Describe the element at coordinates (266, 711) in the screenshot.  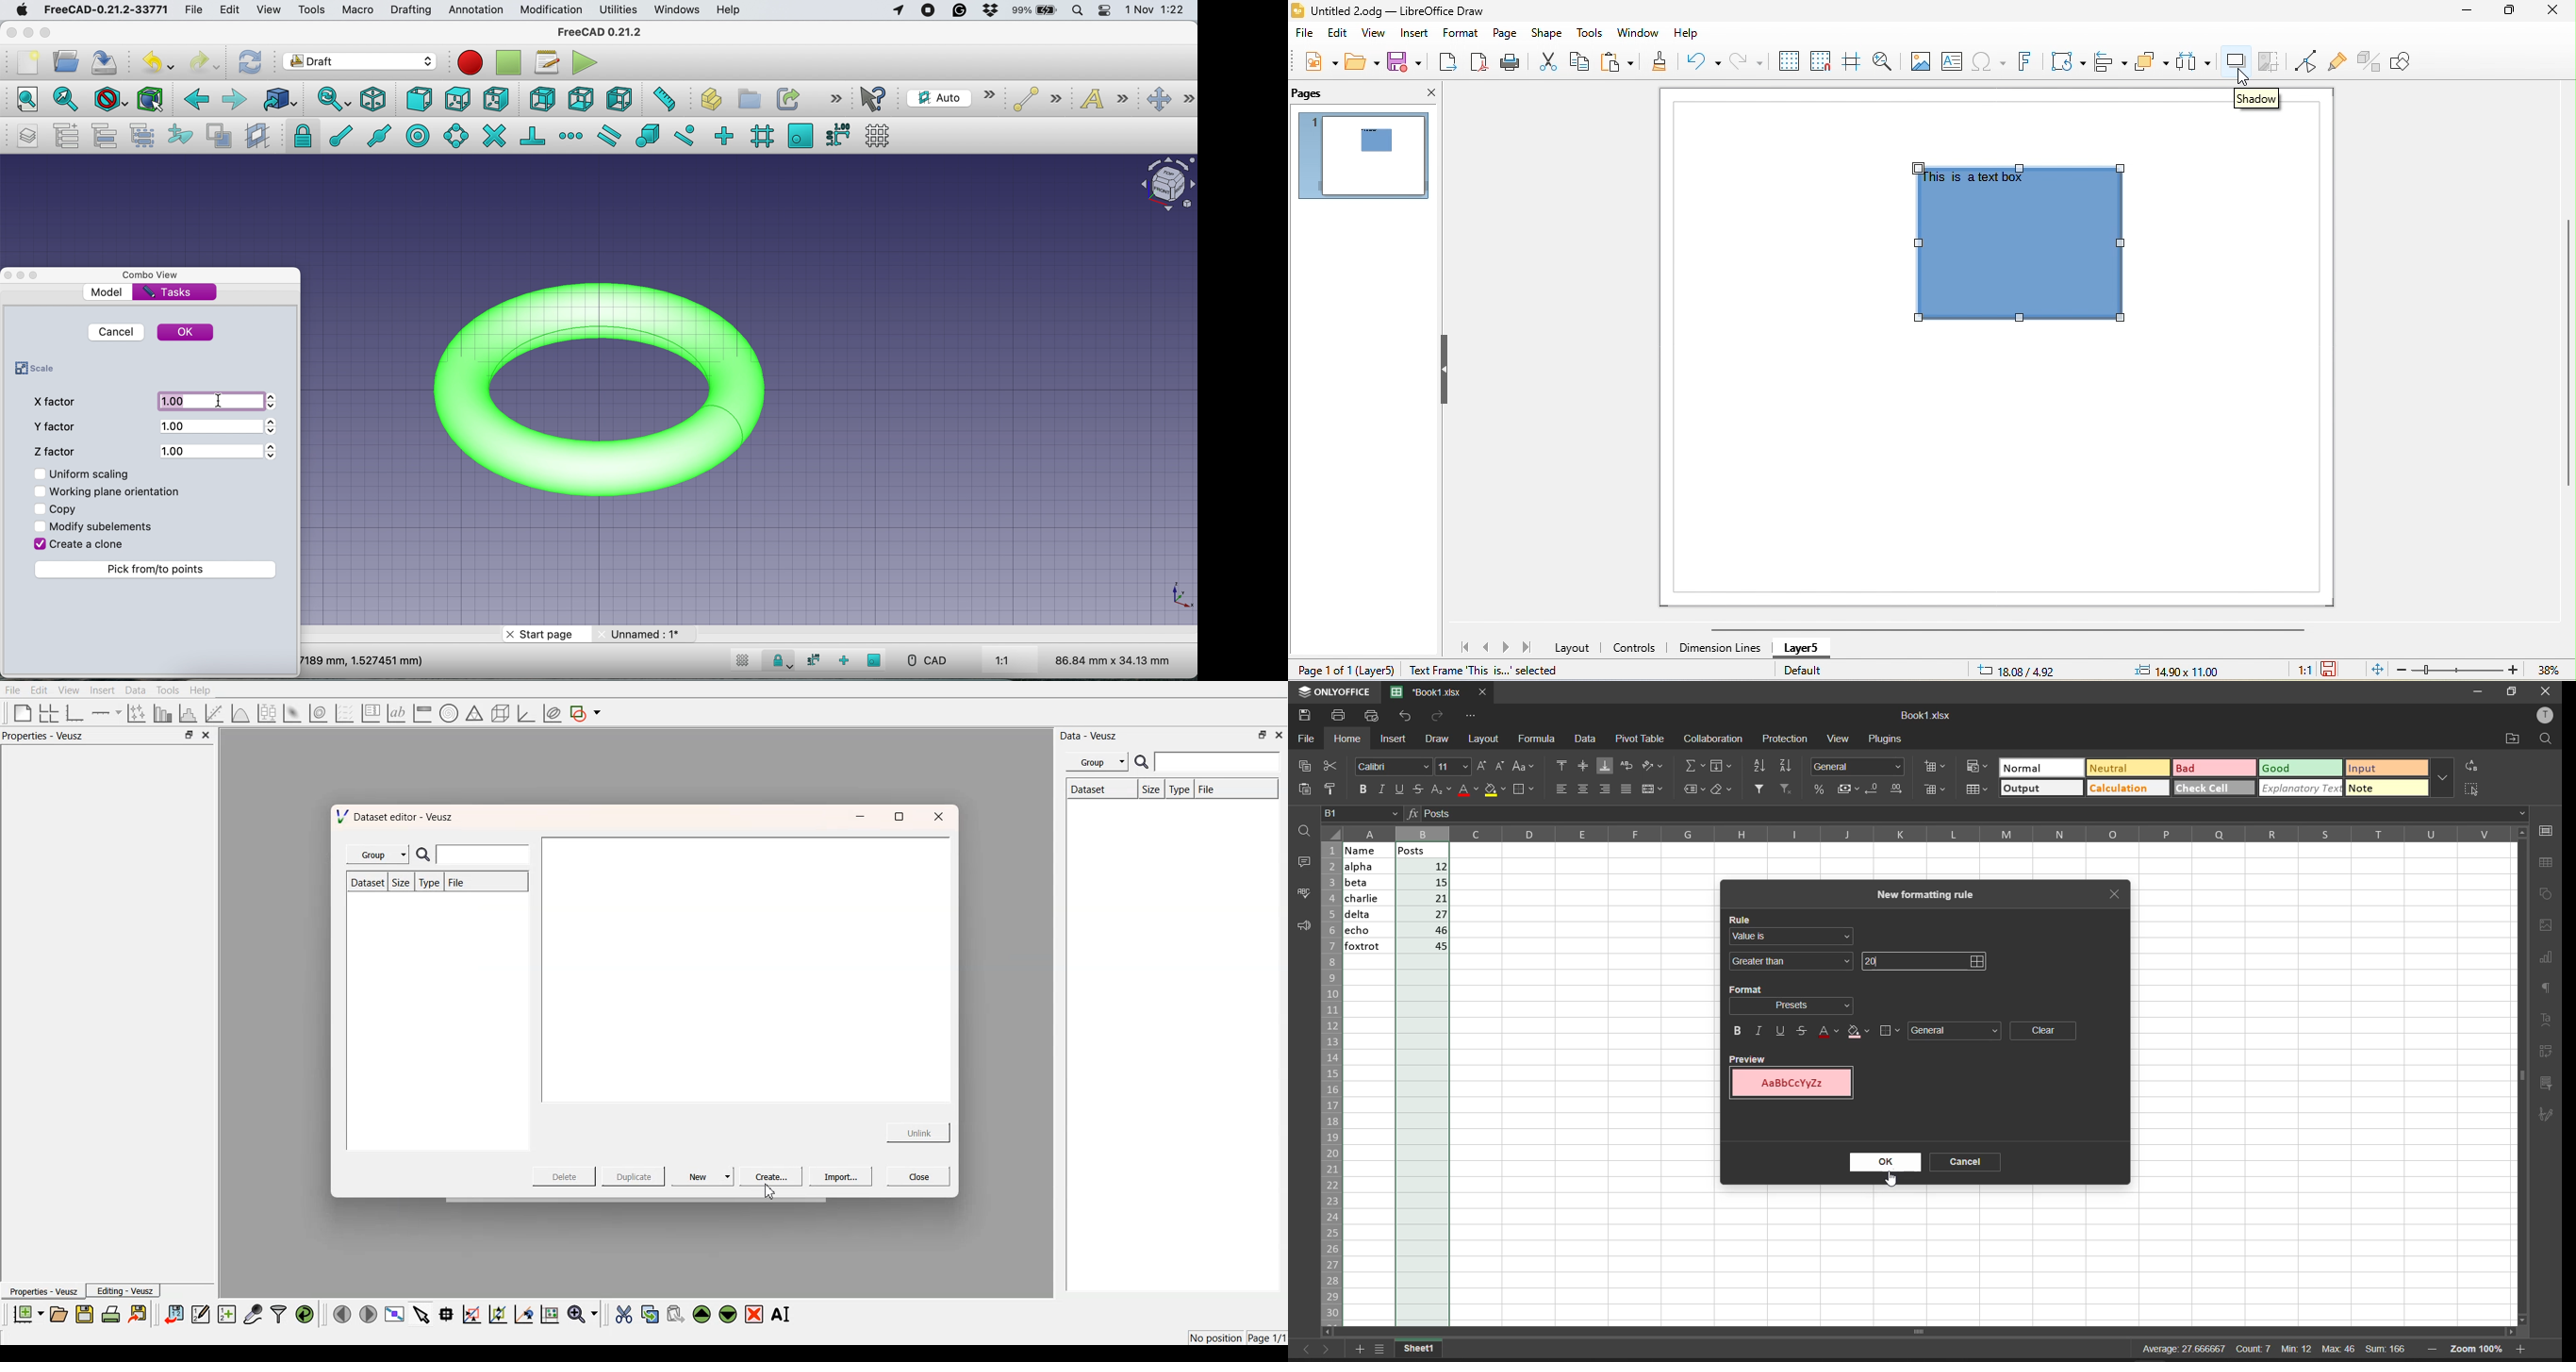
I see `plot a boxplot` at that location.